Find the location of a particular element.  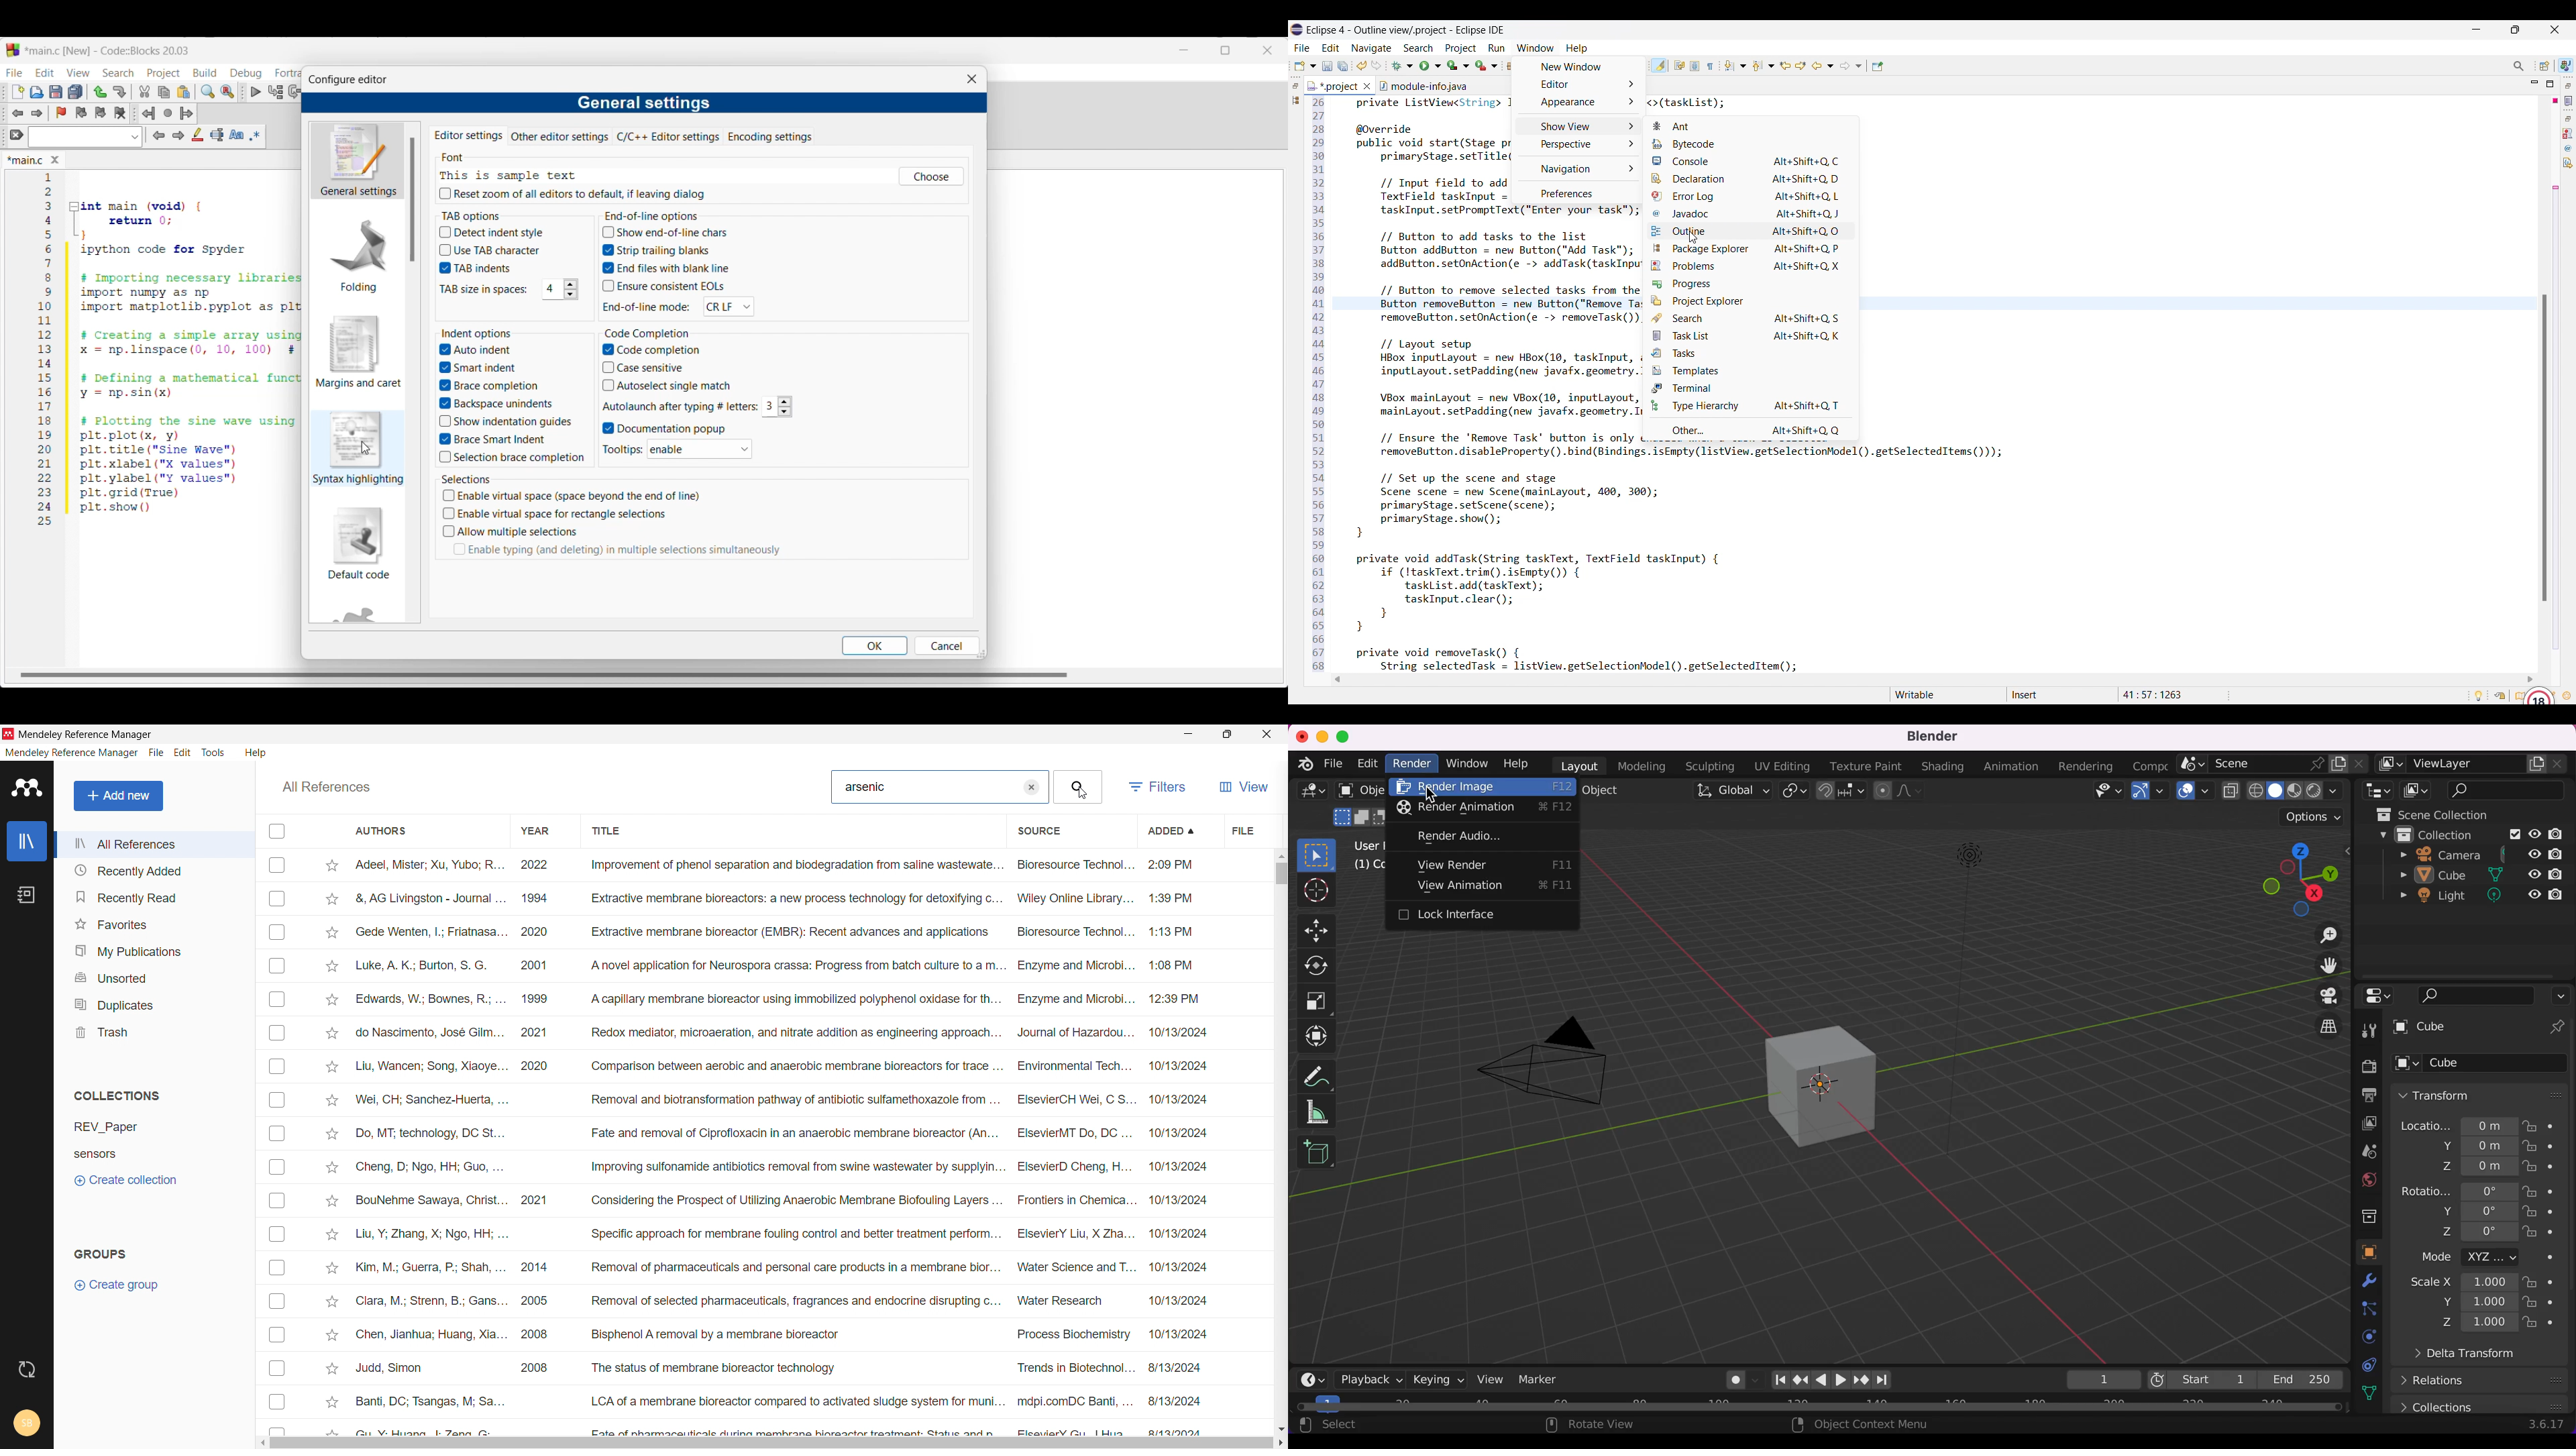

layout is located at coordinates (1576, 766).